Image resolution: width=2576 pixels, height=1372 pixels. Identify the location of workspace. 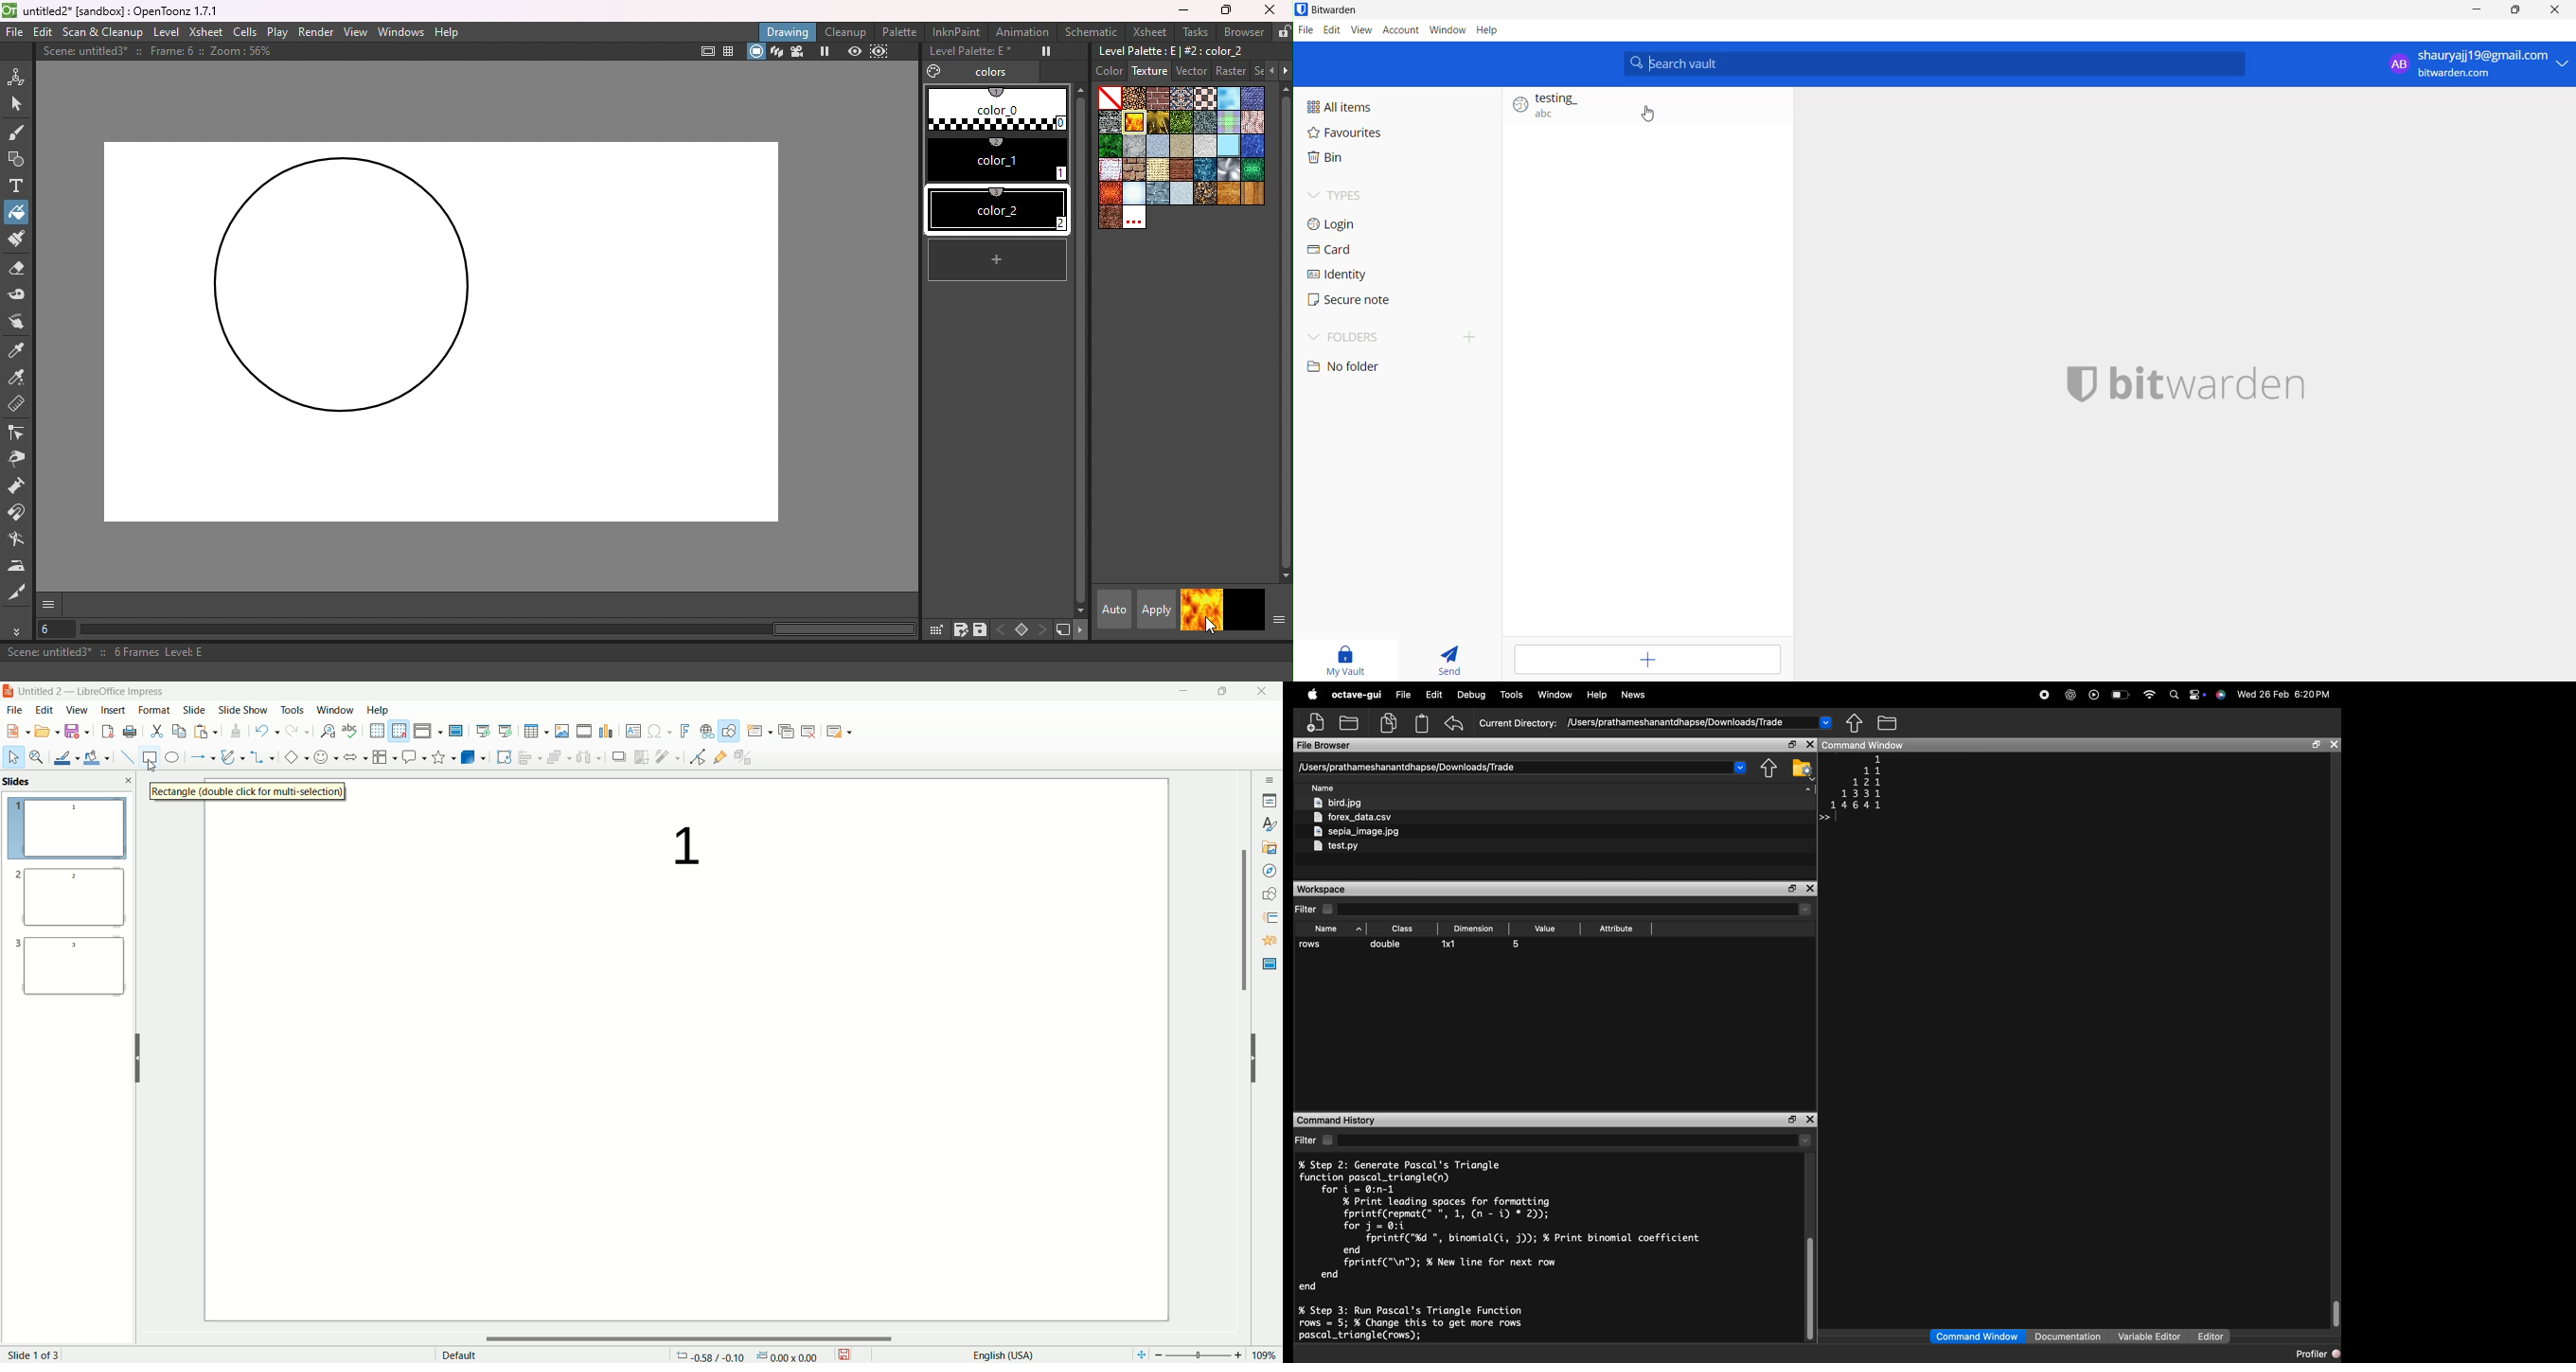
(688, 1110).